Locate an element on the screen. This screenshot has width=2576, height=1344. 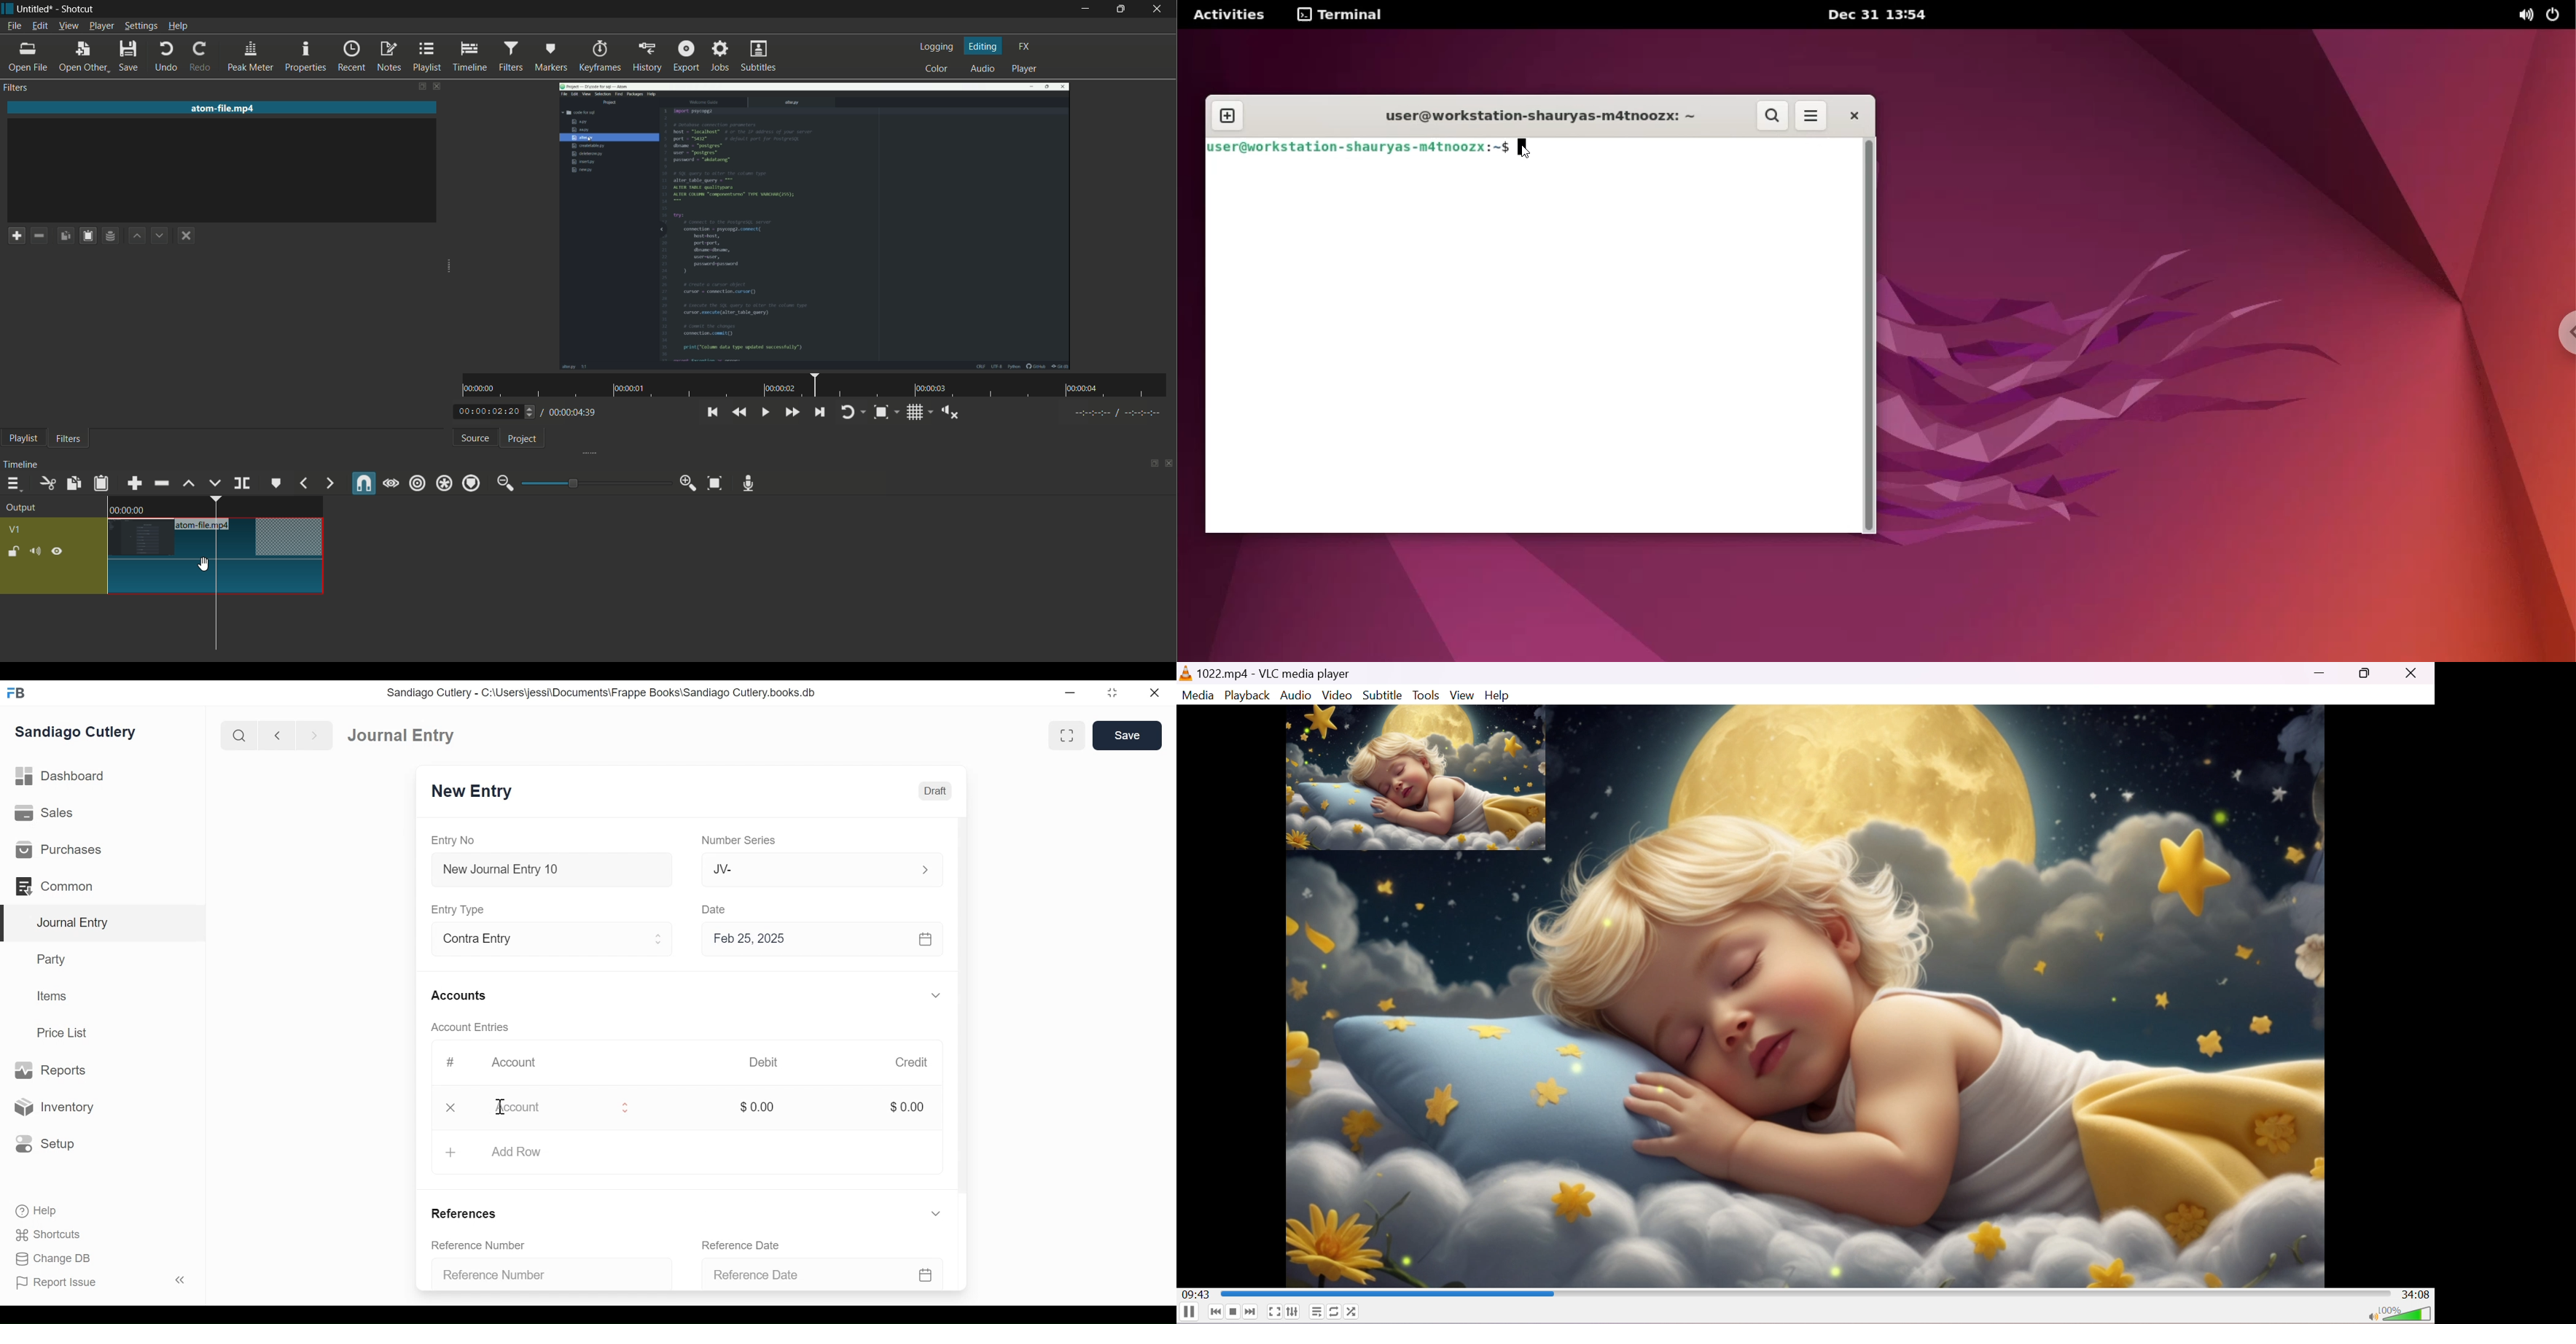
Inventory is located at coordinates (57, 1106).